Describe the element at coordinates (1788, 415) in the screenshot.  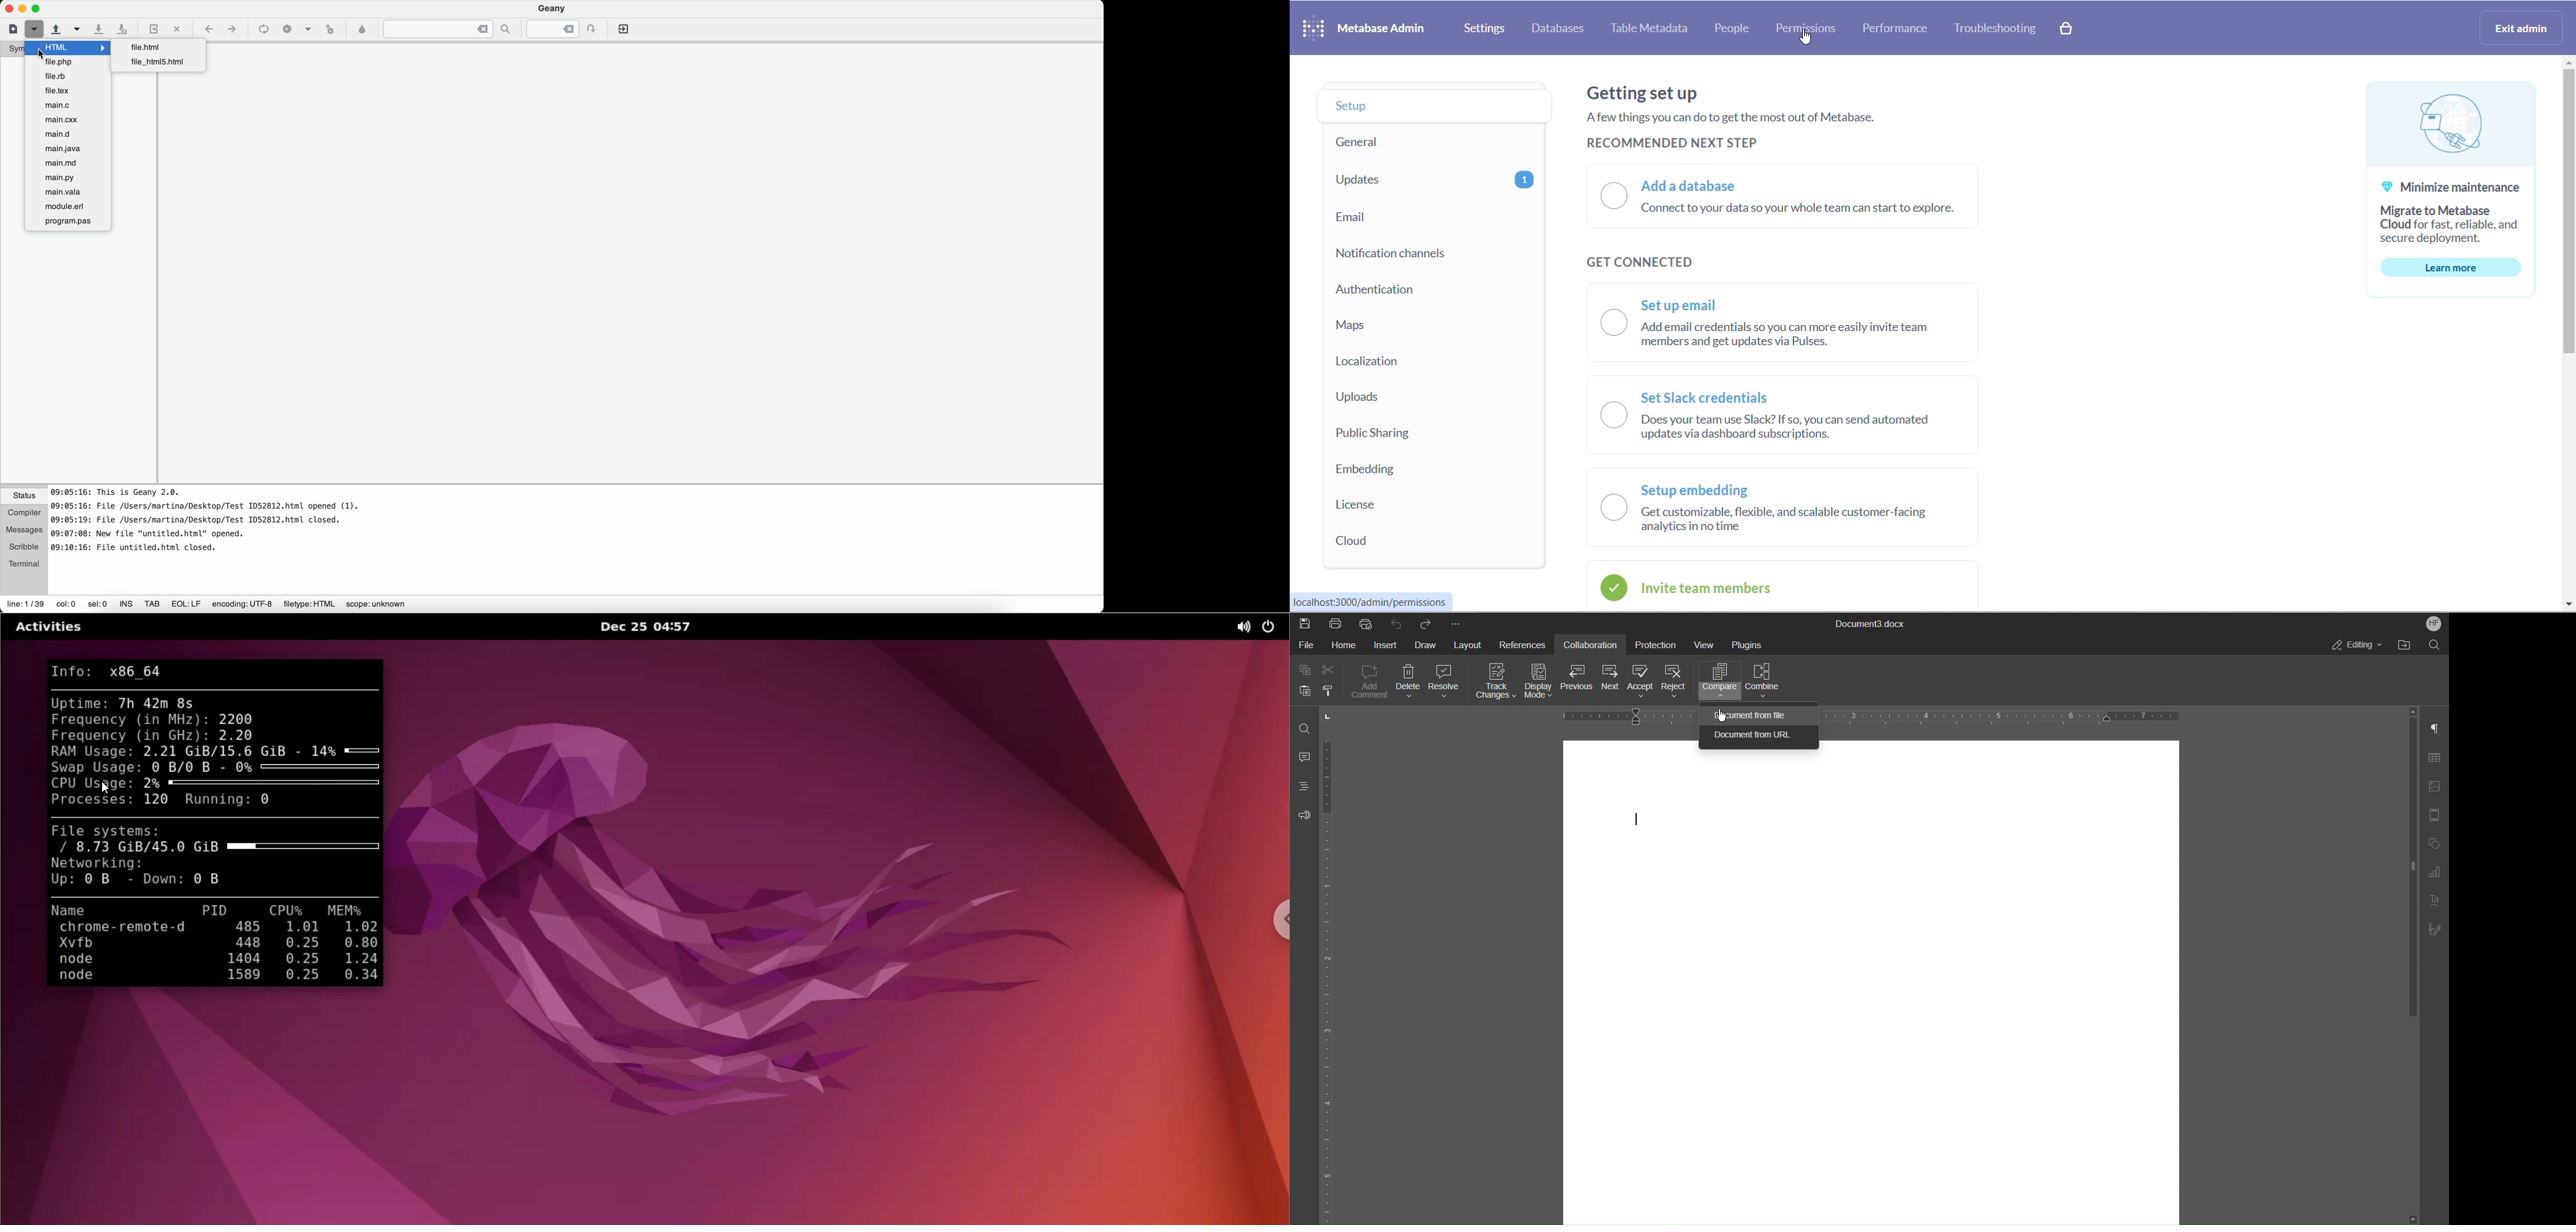
I see `set slack credentials radio button` at that location.